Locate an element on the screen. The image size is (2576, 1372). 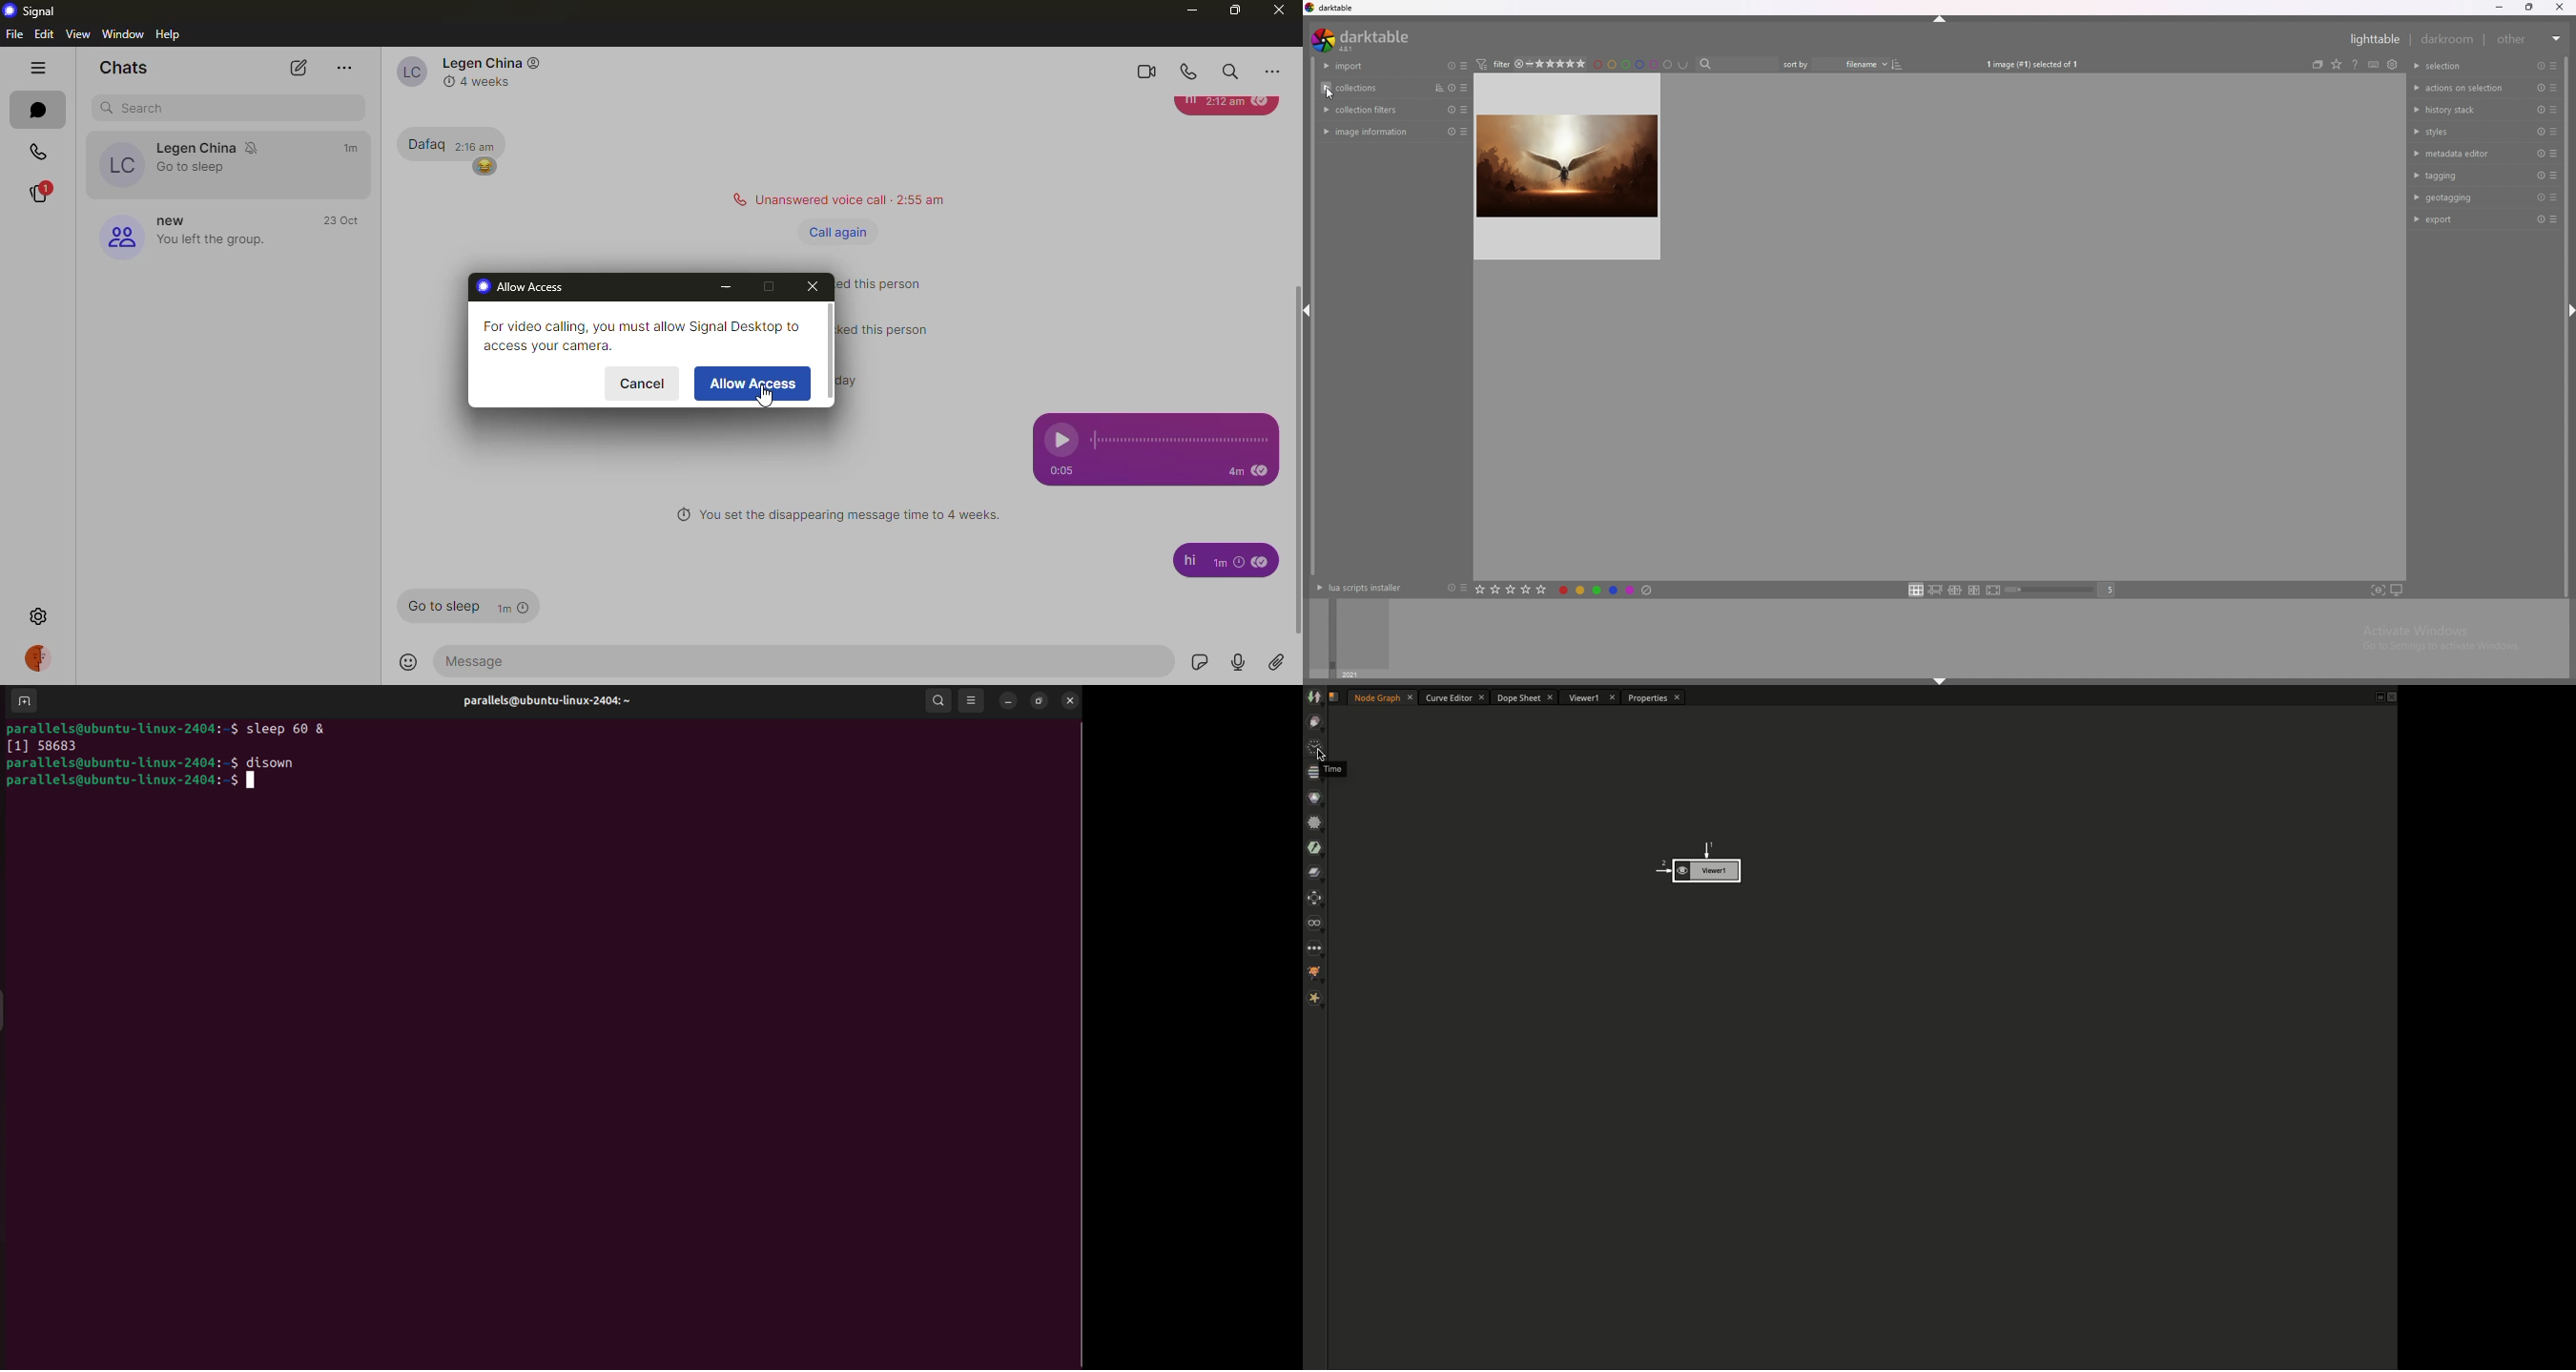
reset is located at coordinates (1449, 588).